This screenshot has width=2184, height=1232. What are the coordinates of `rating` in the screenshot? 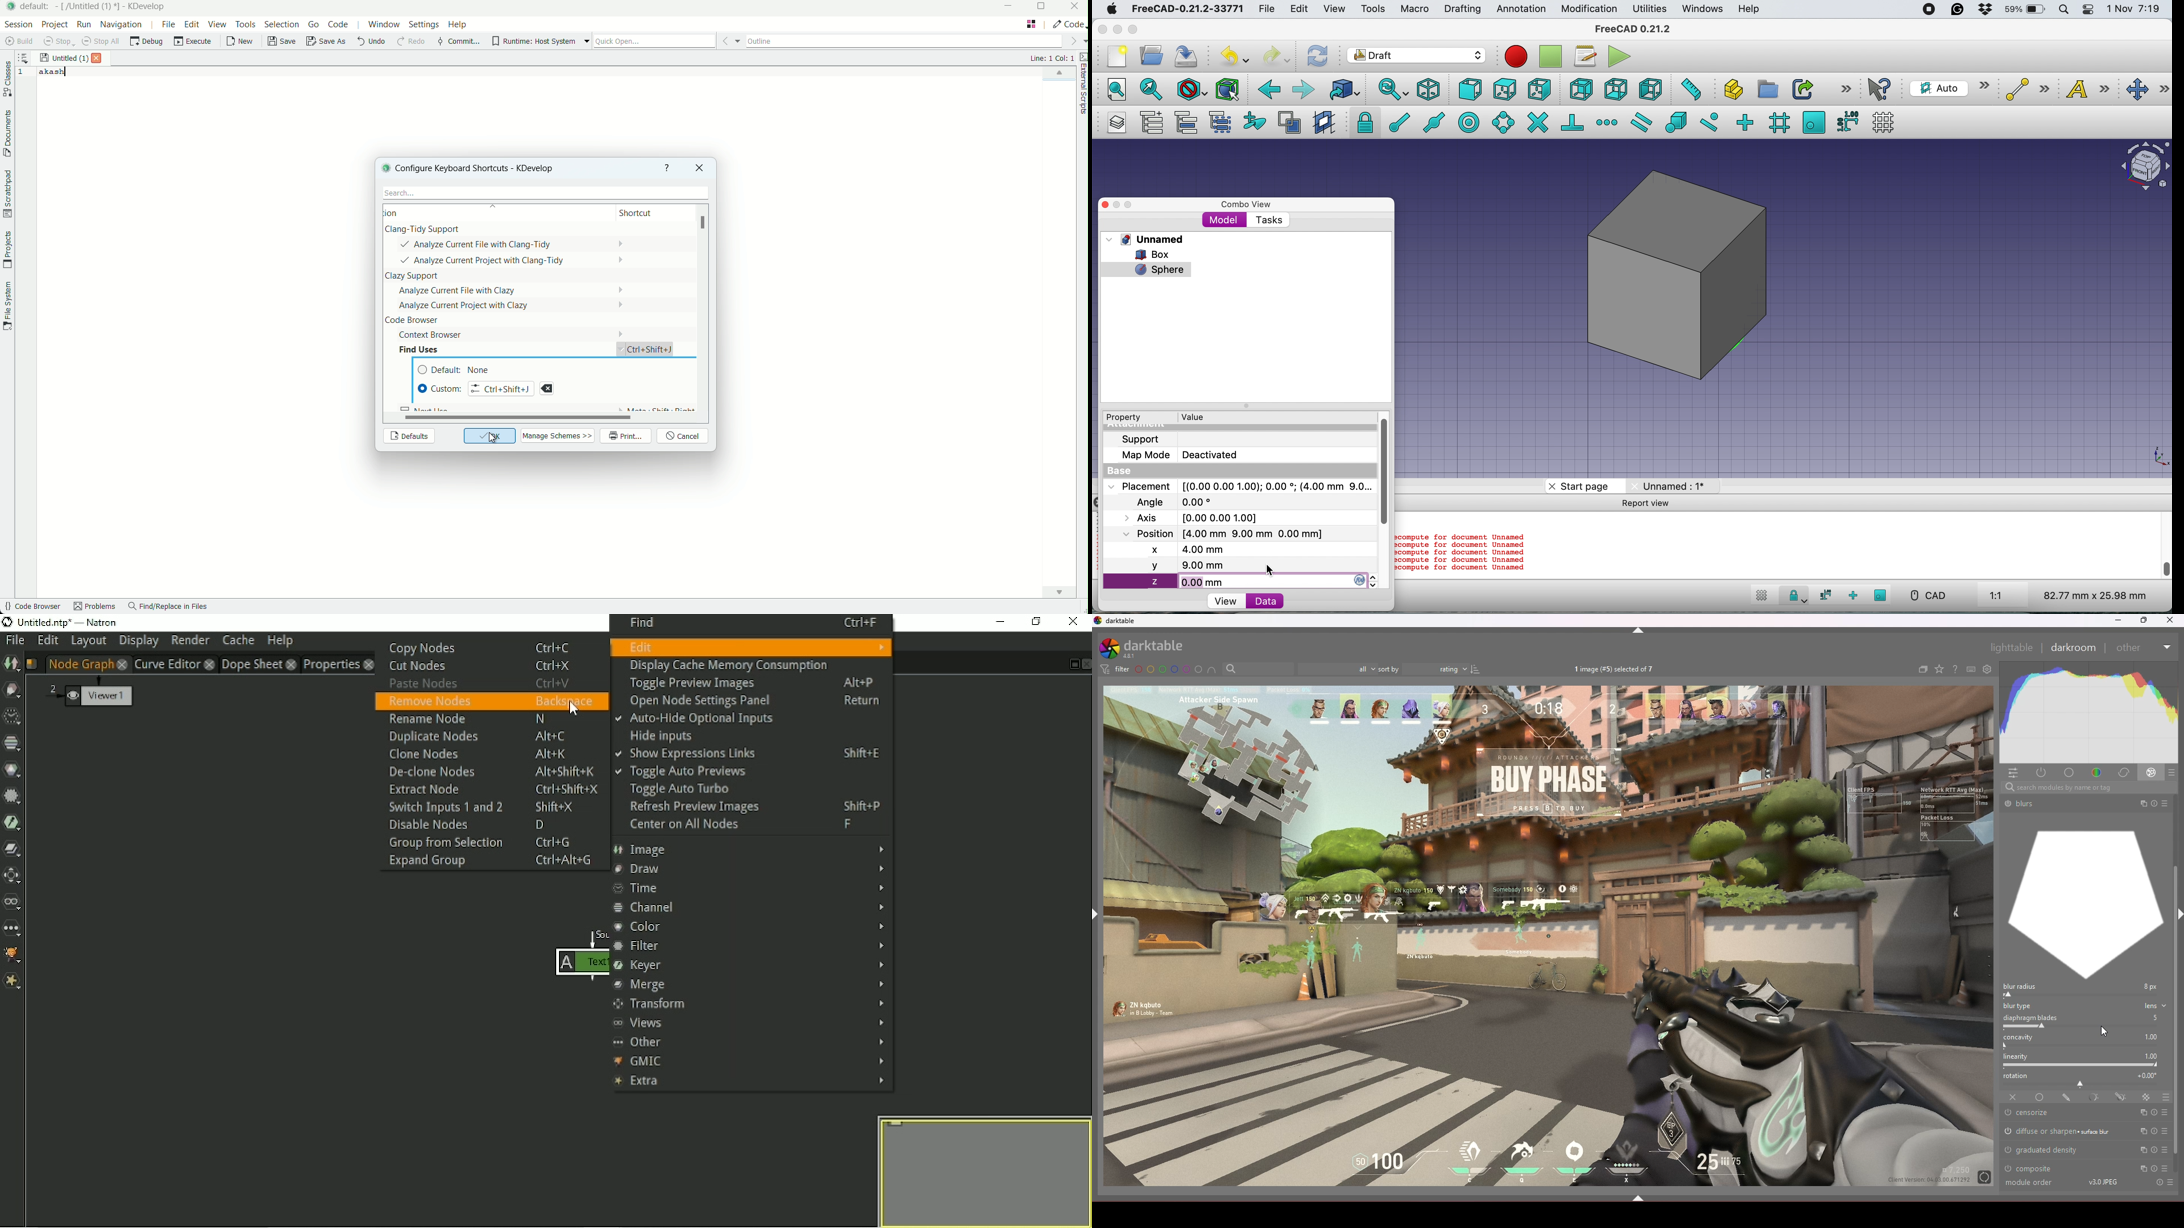 It's located at (1436, 669).